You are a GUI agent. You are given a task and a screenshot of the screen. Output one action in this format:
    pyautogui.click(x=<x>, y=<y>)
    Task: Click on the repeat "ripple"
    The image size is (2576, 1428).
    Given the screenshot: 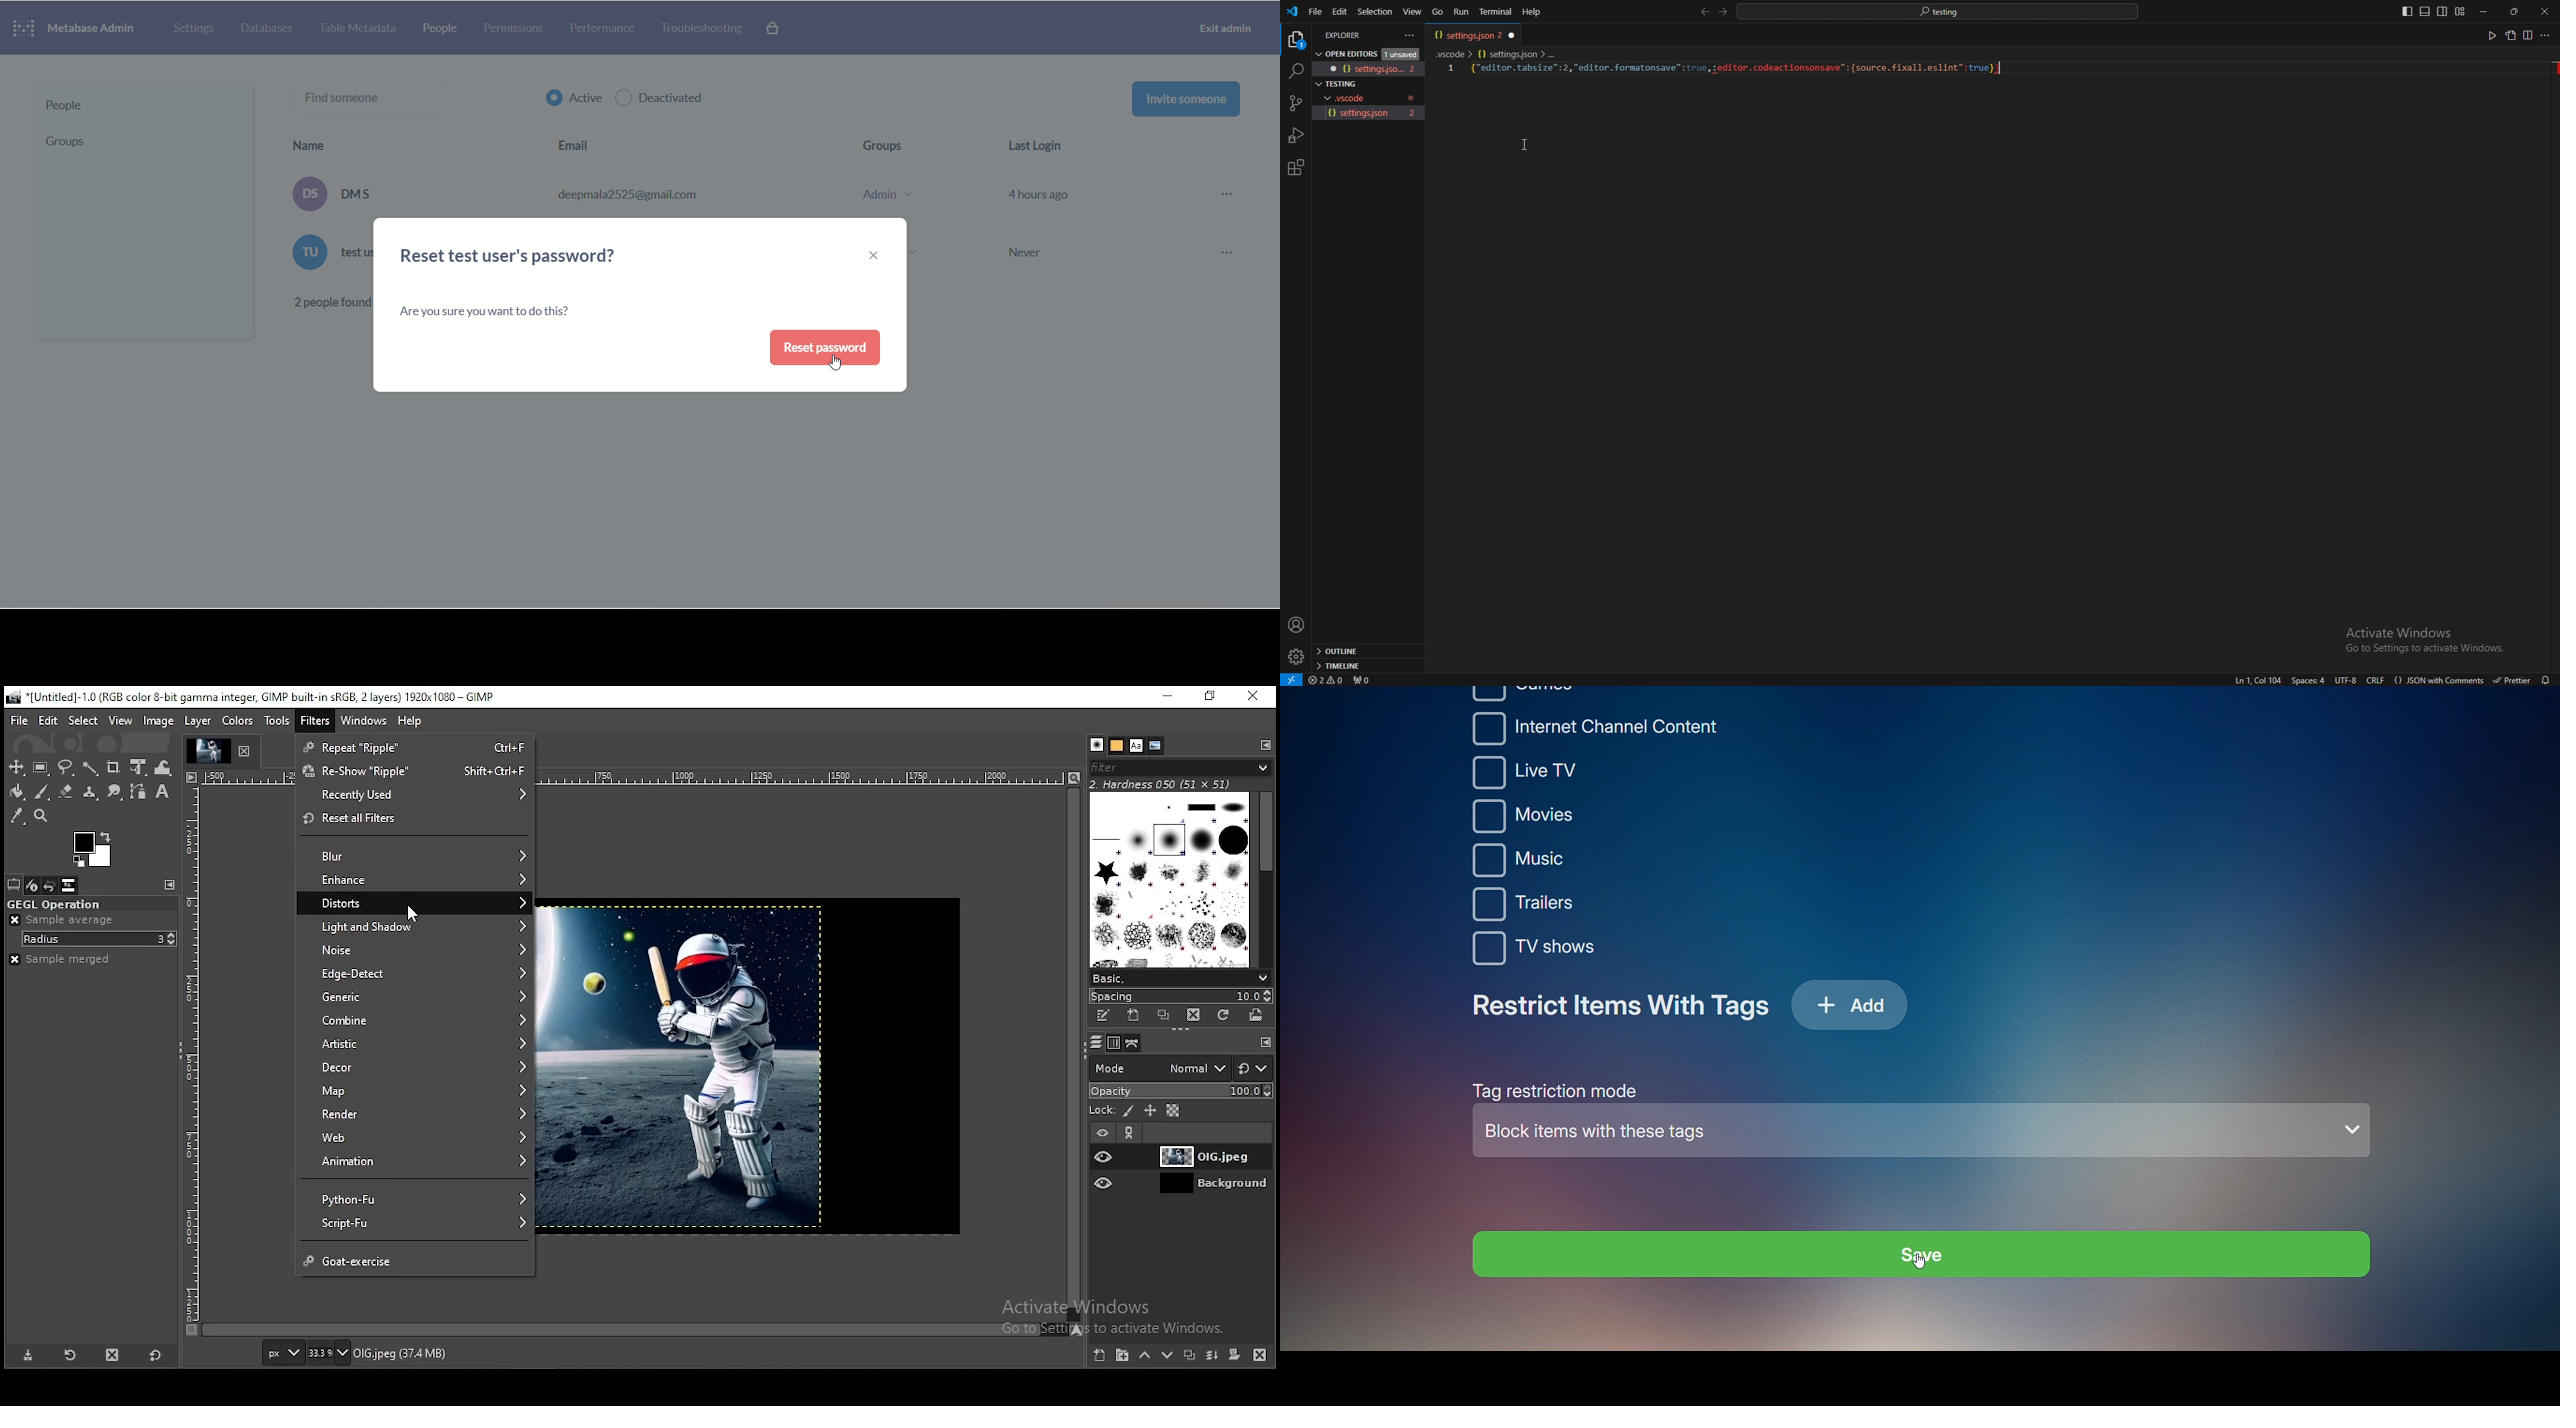 What is the action you would take?
    pyautogui.click(x=416, y=749)
    